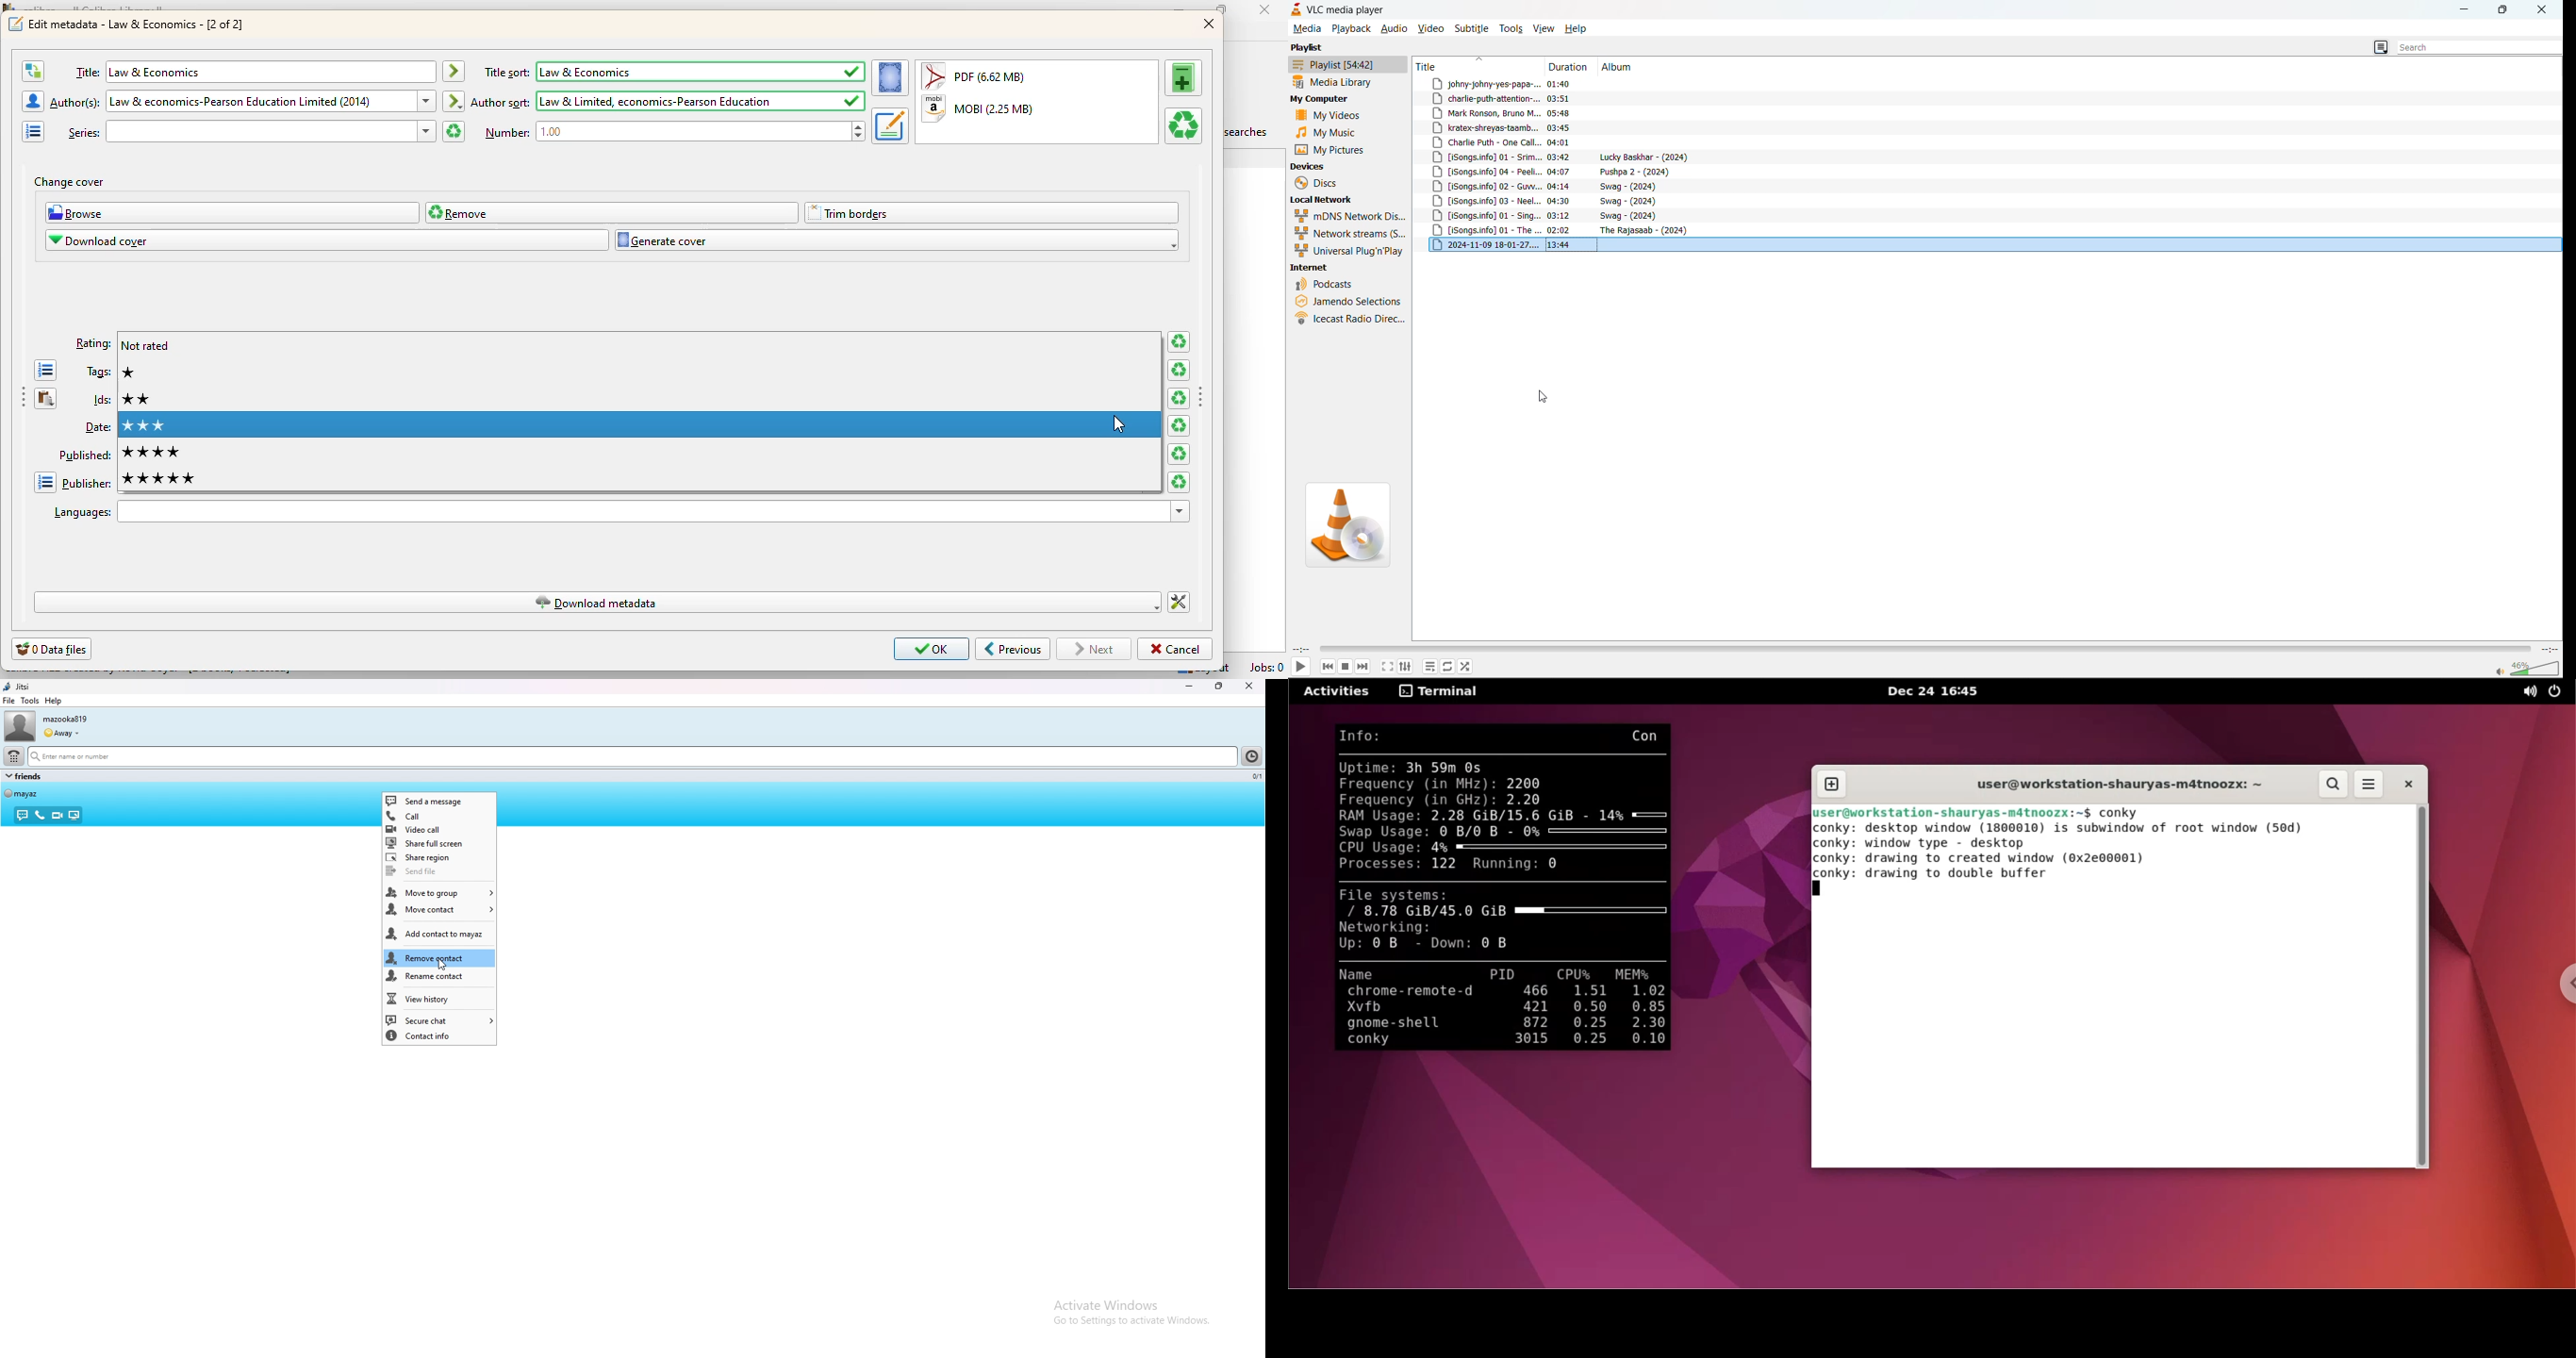  Describe the element at coordinates (241, 101) in the screenshot. I see `author(s): law & economics- Pearson education limited (2024)` at that location.